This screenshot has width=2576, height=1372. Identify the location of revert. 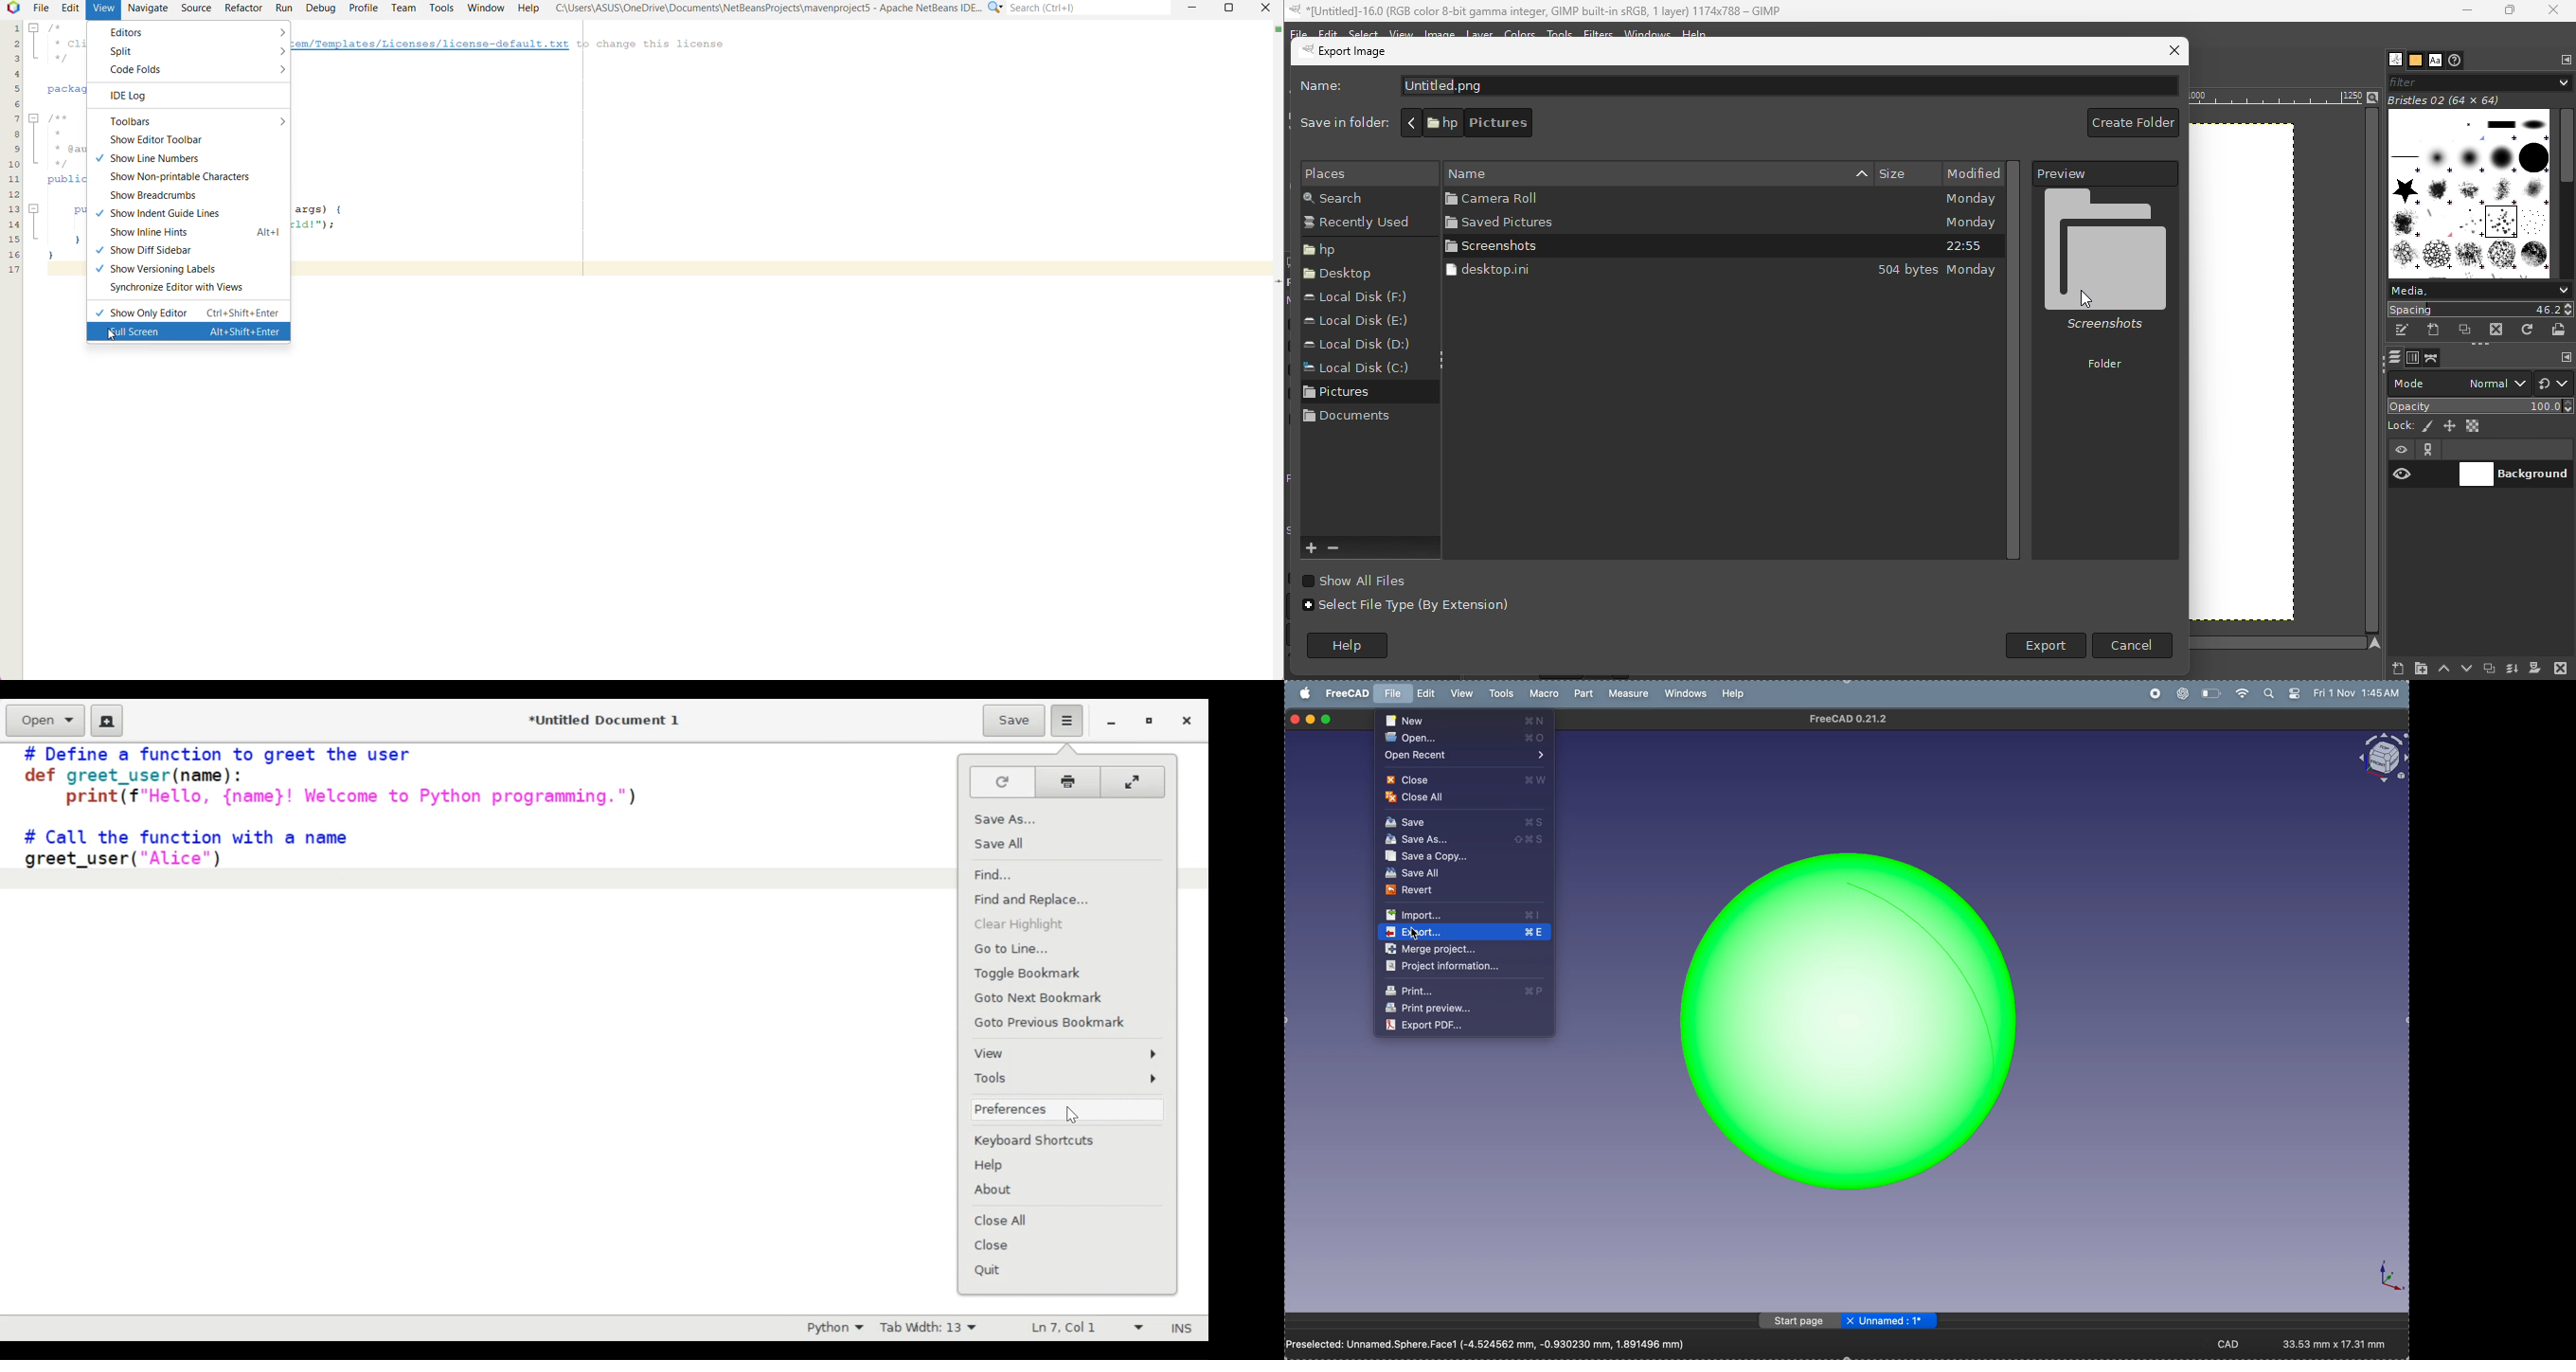
(1472, 891).